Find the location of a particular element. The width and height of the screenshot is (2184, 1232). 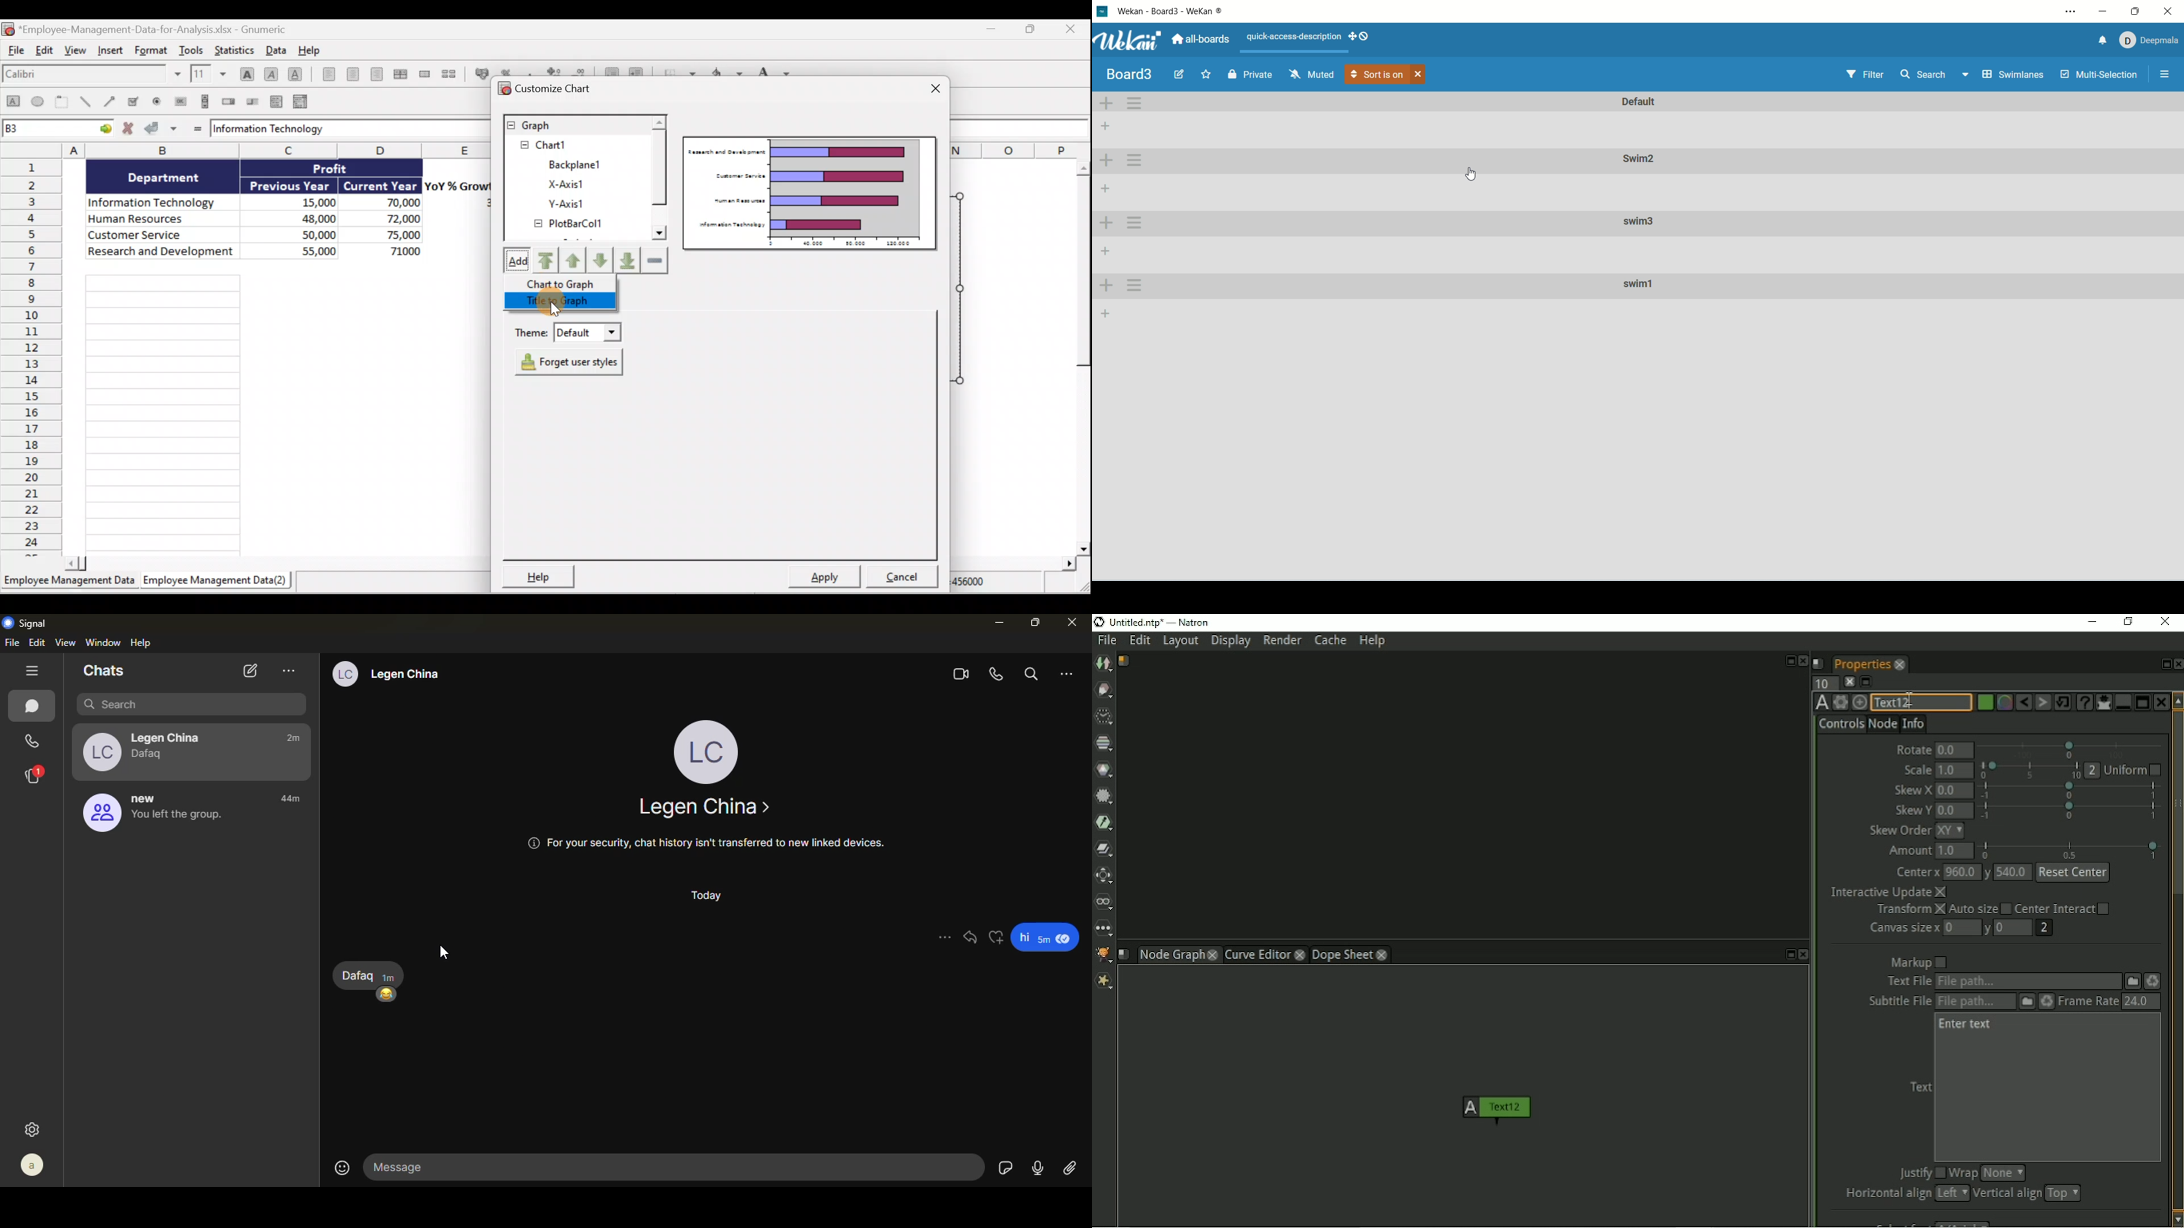

*Employee-Management-Data-for-Analysis.xlsx - Gnumeric is located at coordinates (160, 29).